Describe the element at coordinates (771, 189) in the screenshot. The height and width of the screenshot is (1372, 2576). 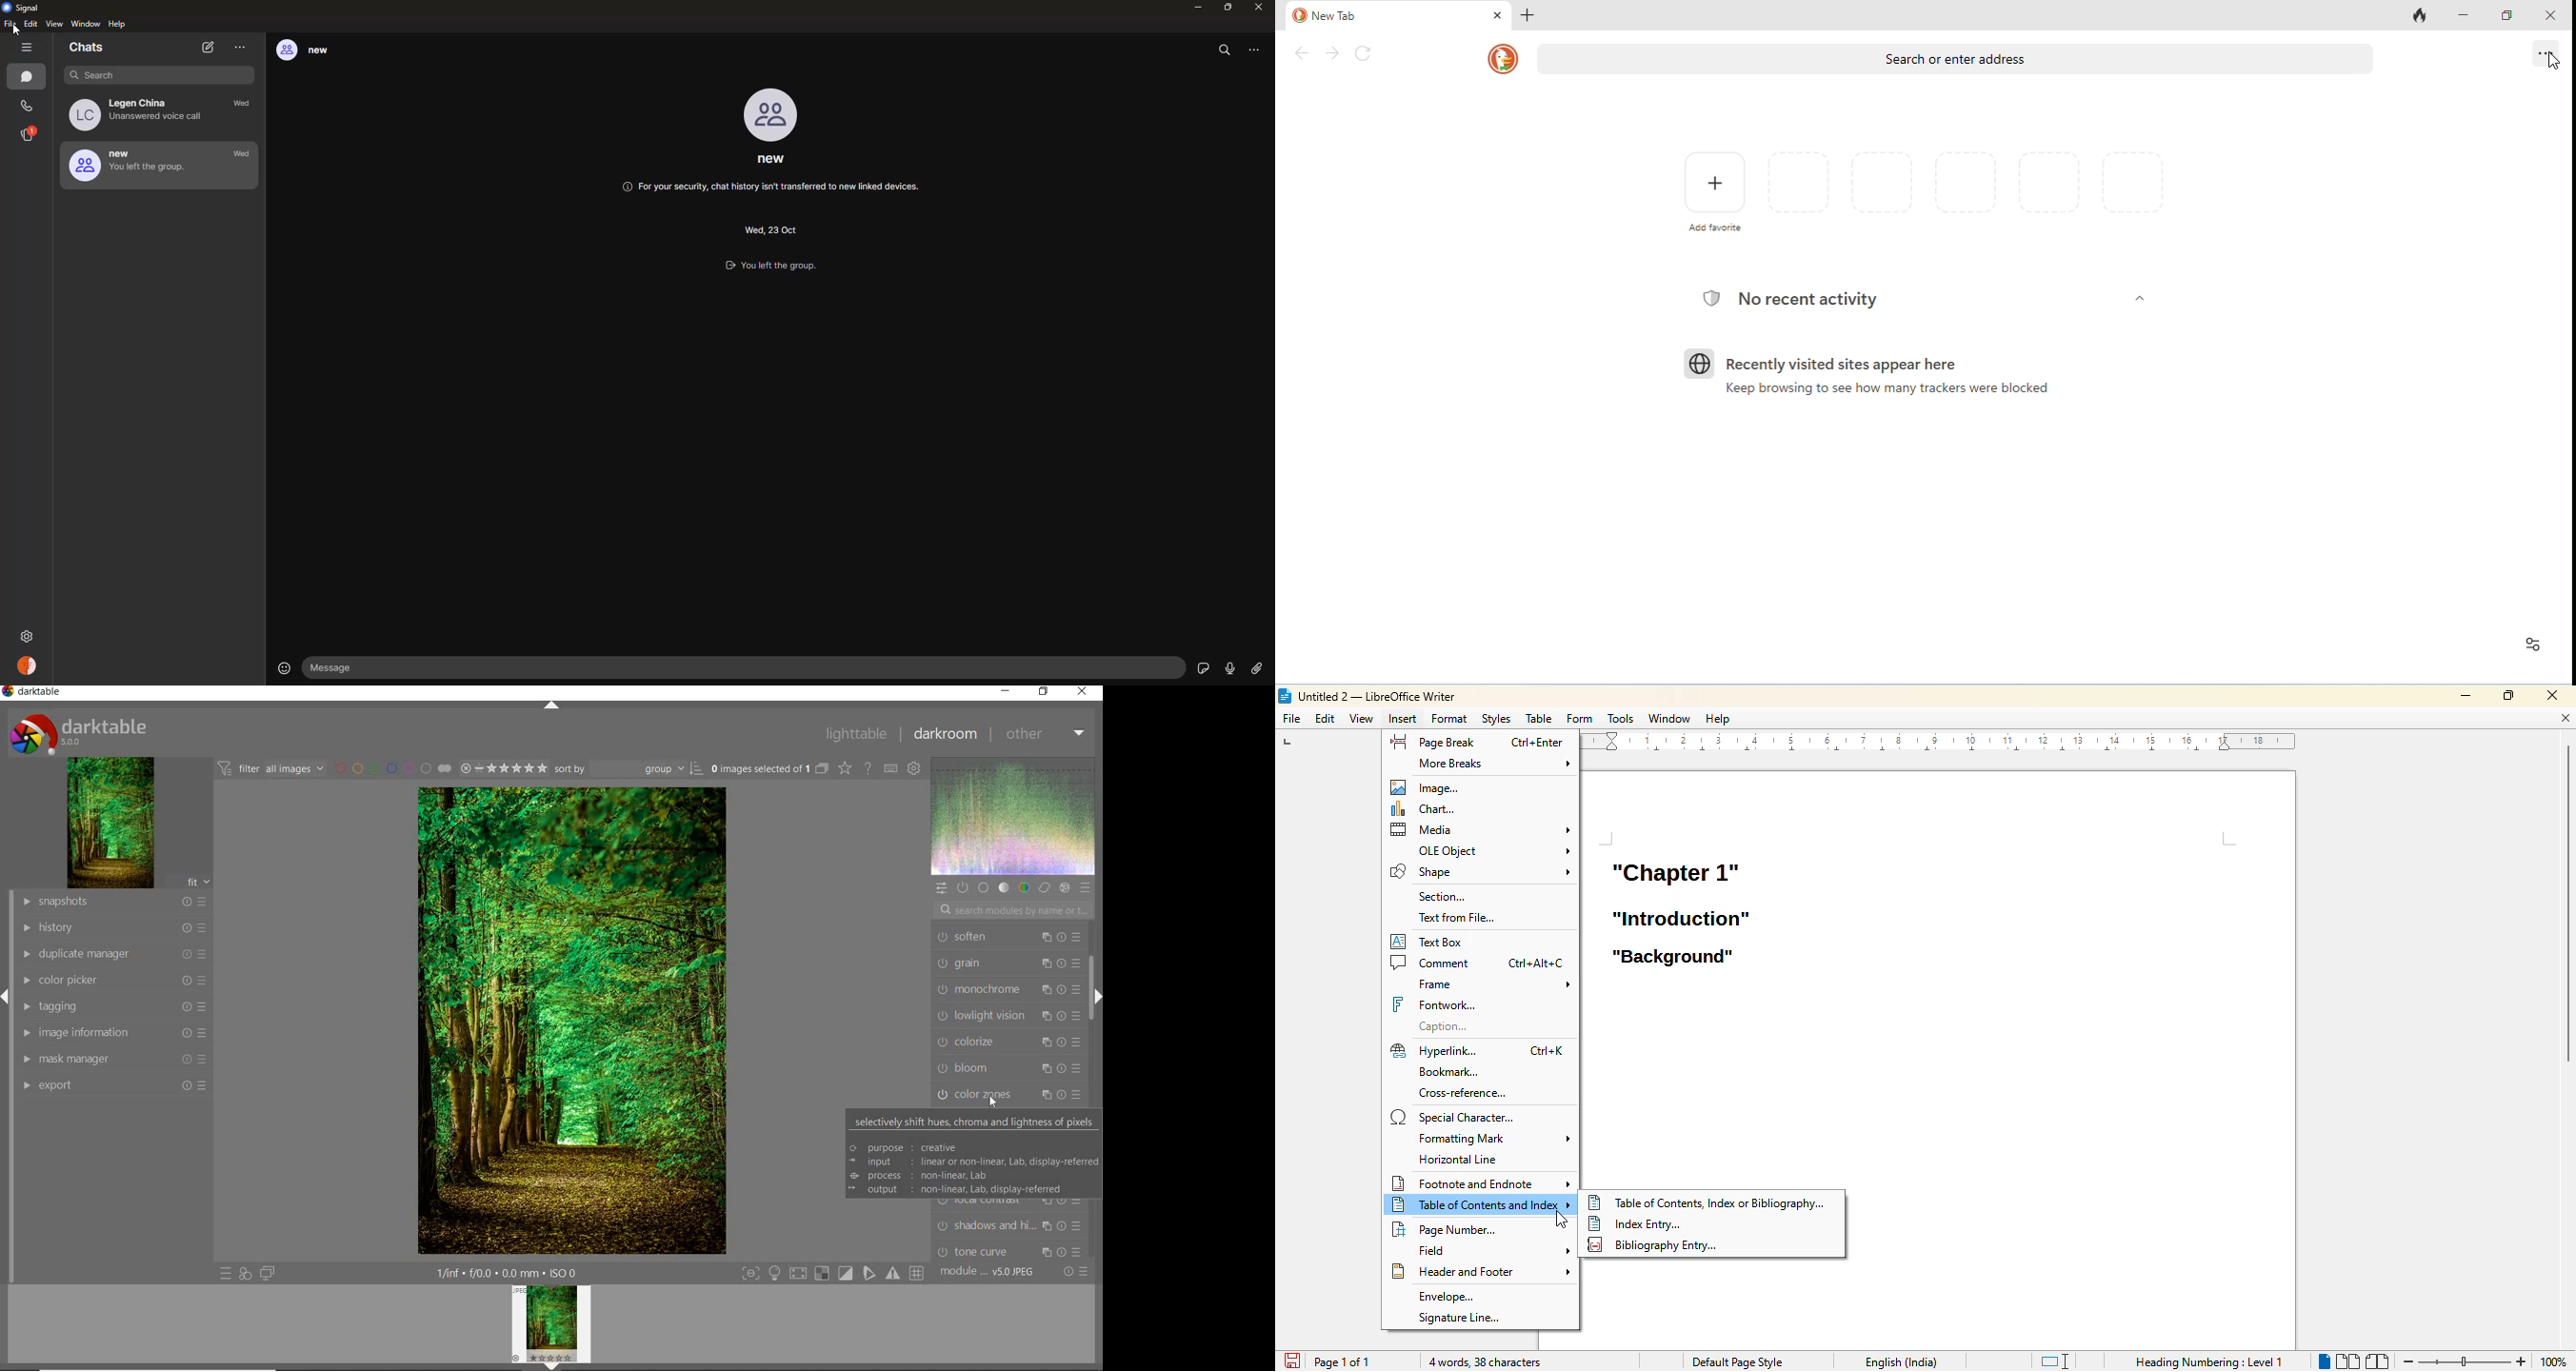
I see `For your security, chat history isn't transferred to new linked devices.` at that location.